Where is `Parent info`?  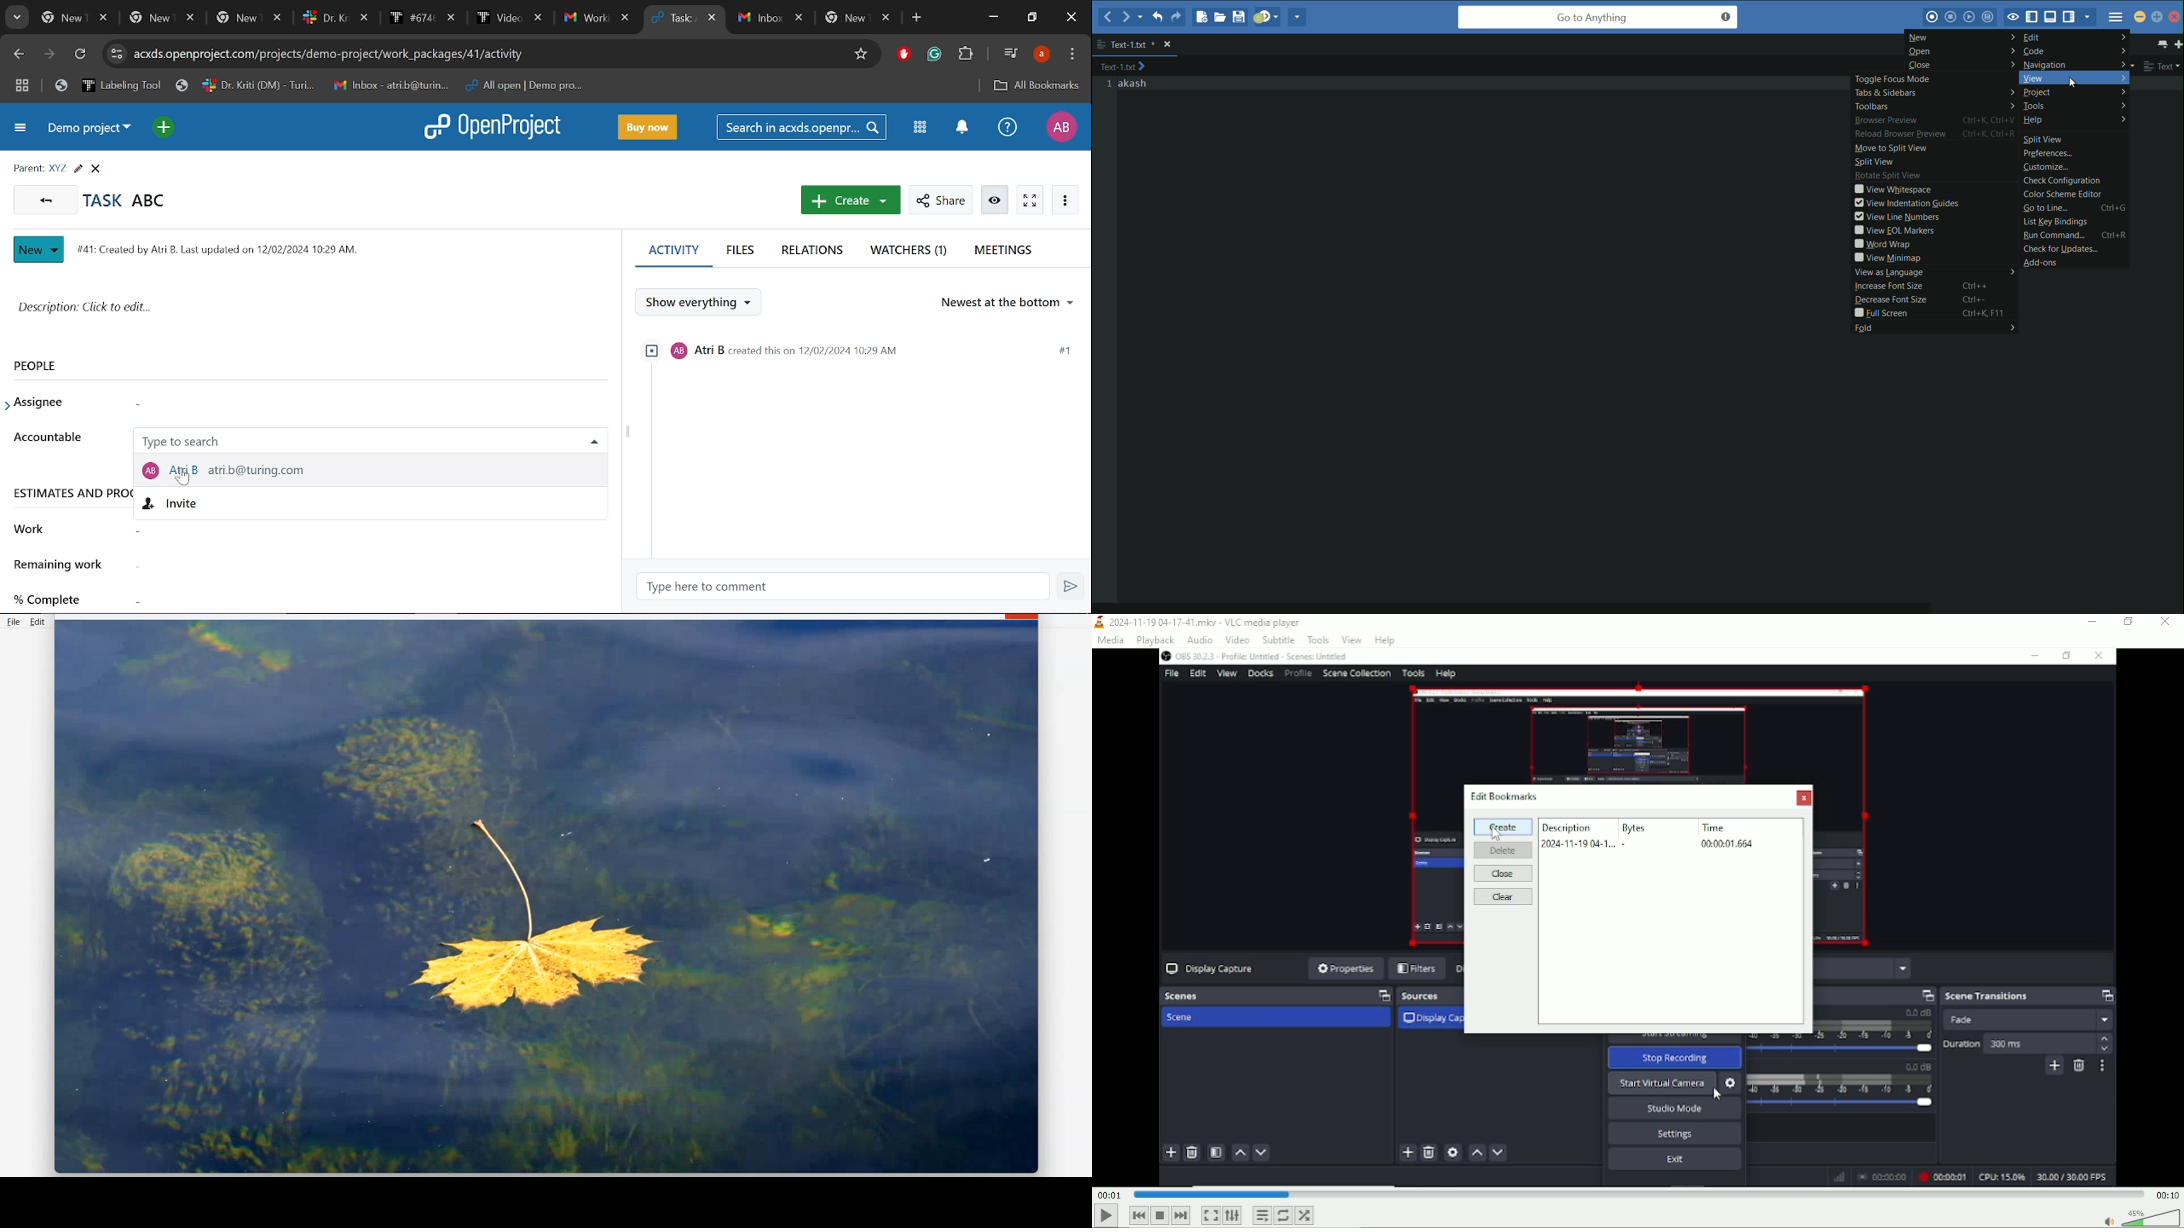 Parent info is located at coordinates (37, 170).